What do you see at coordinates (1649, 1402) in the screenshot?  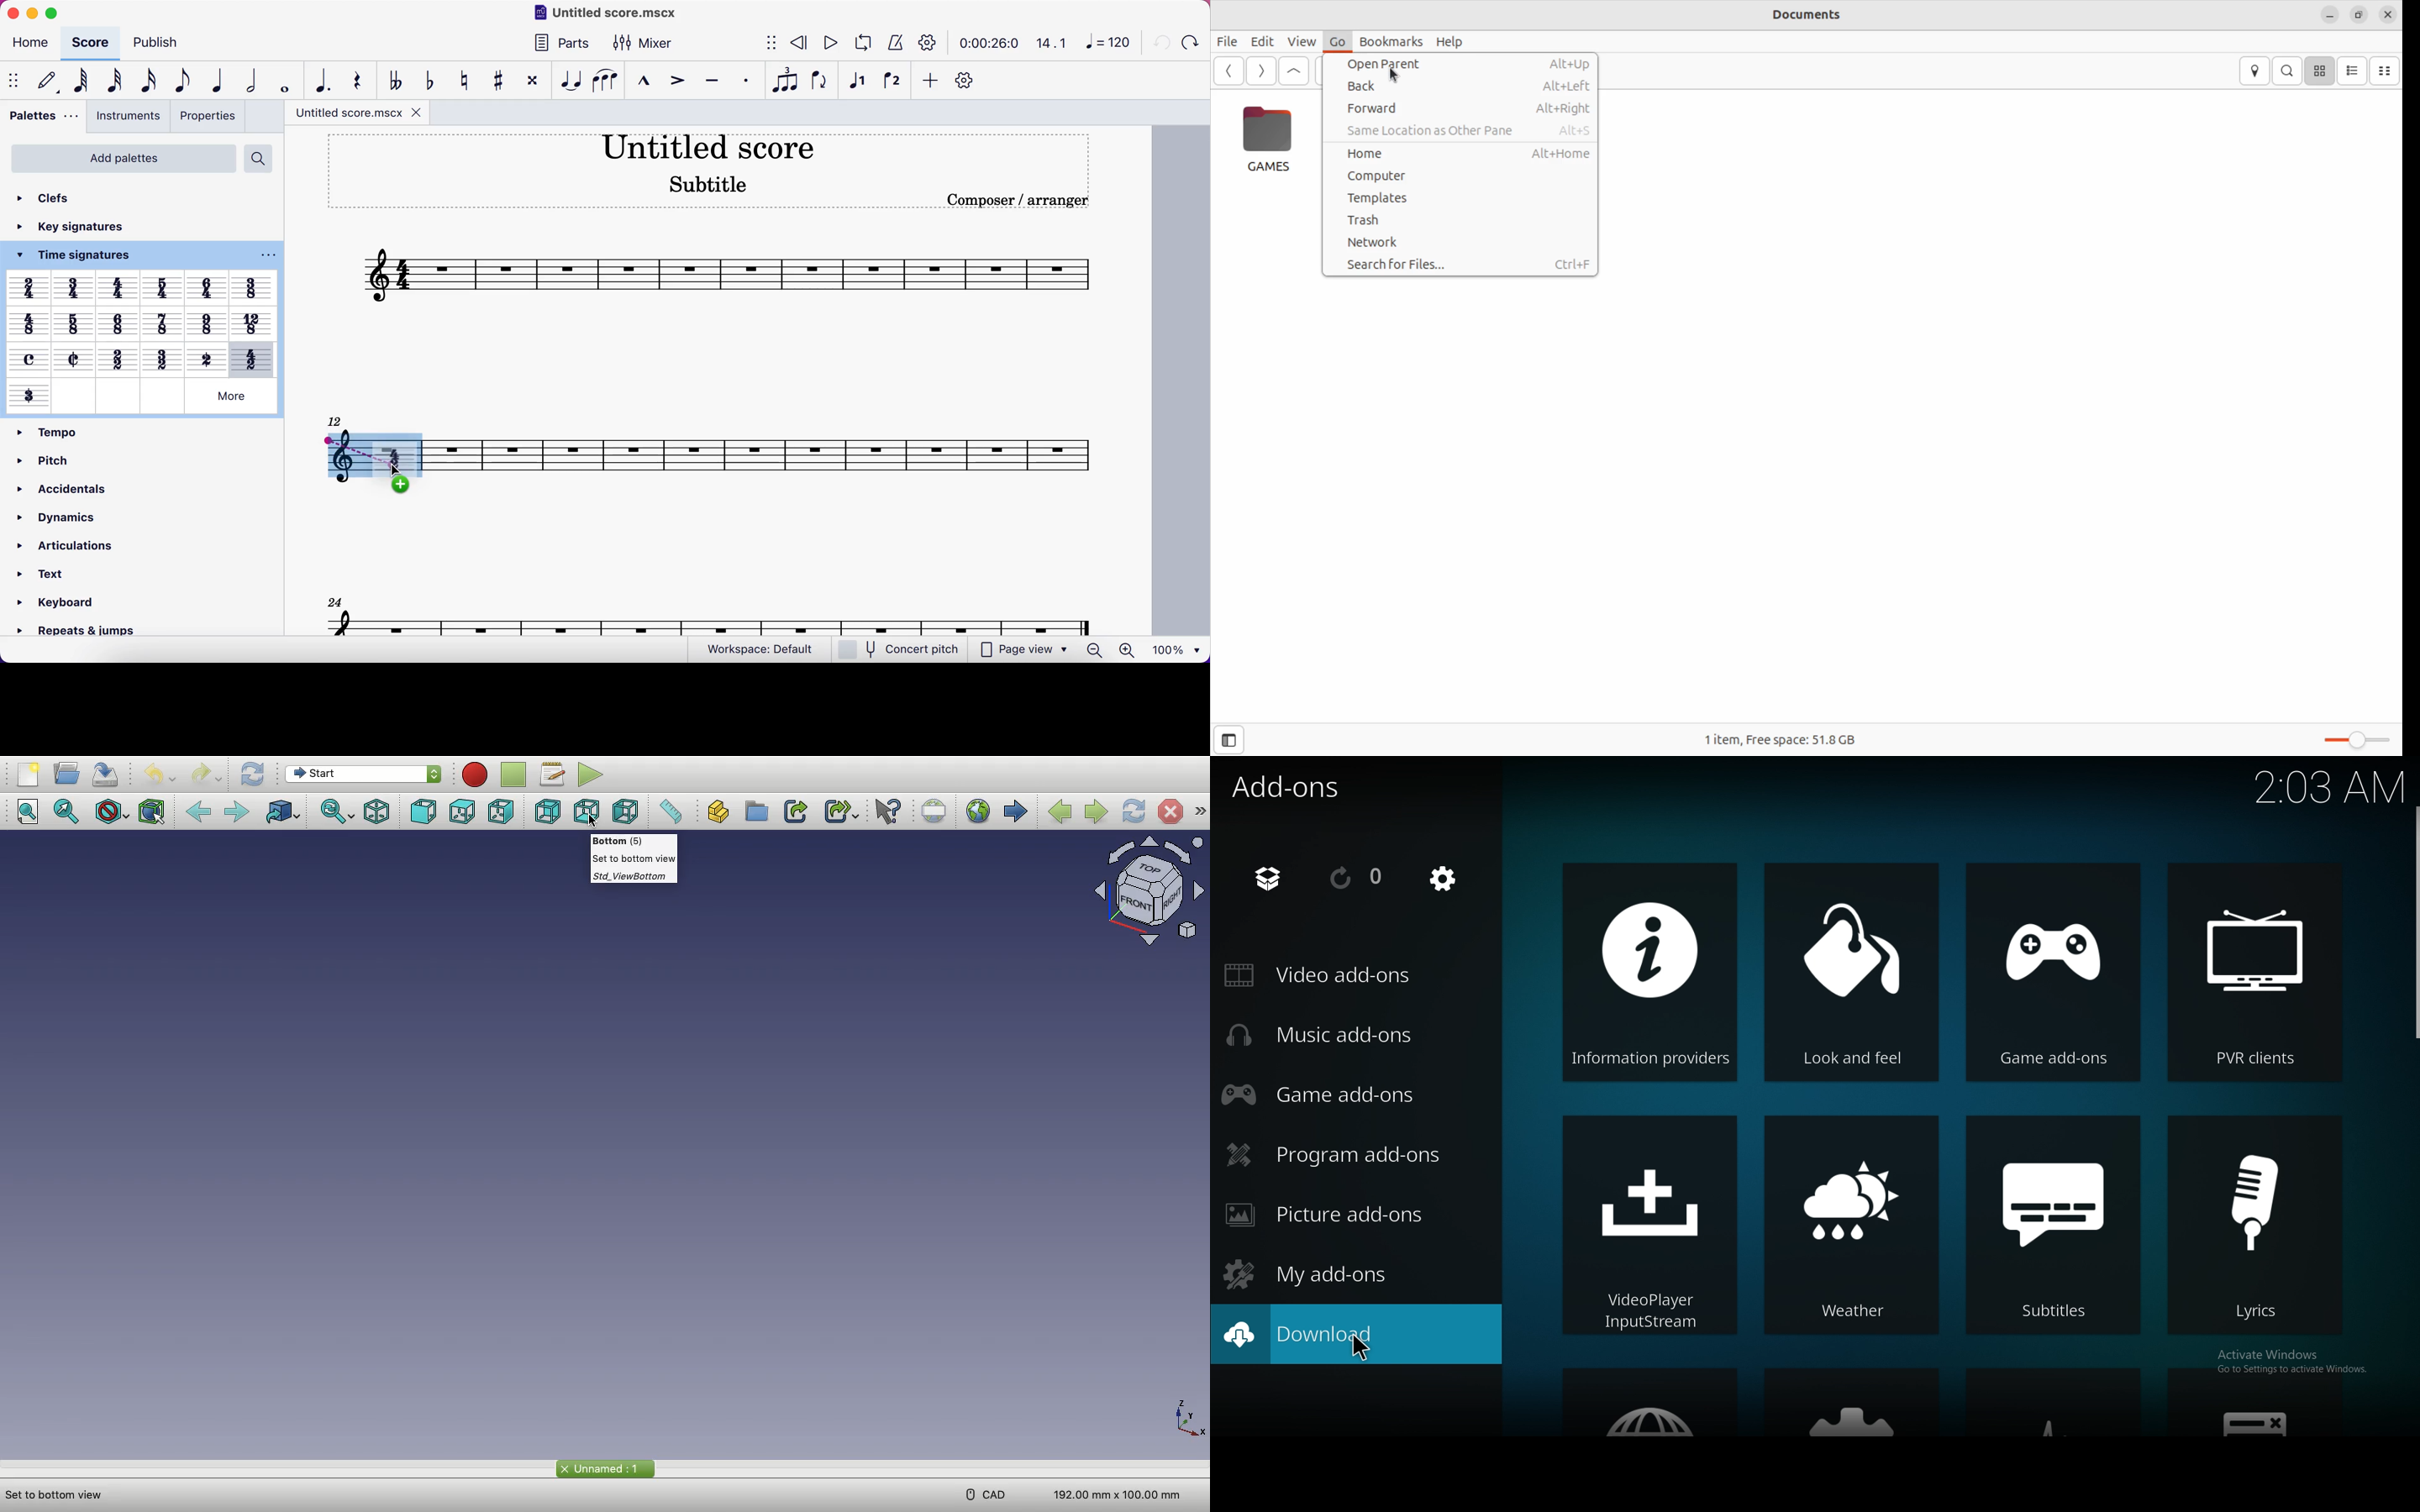 I see `web interface` at bounding box center [1649, 1402].